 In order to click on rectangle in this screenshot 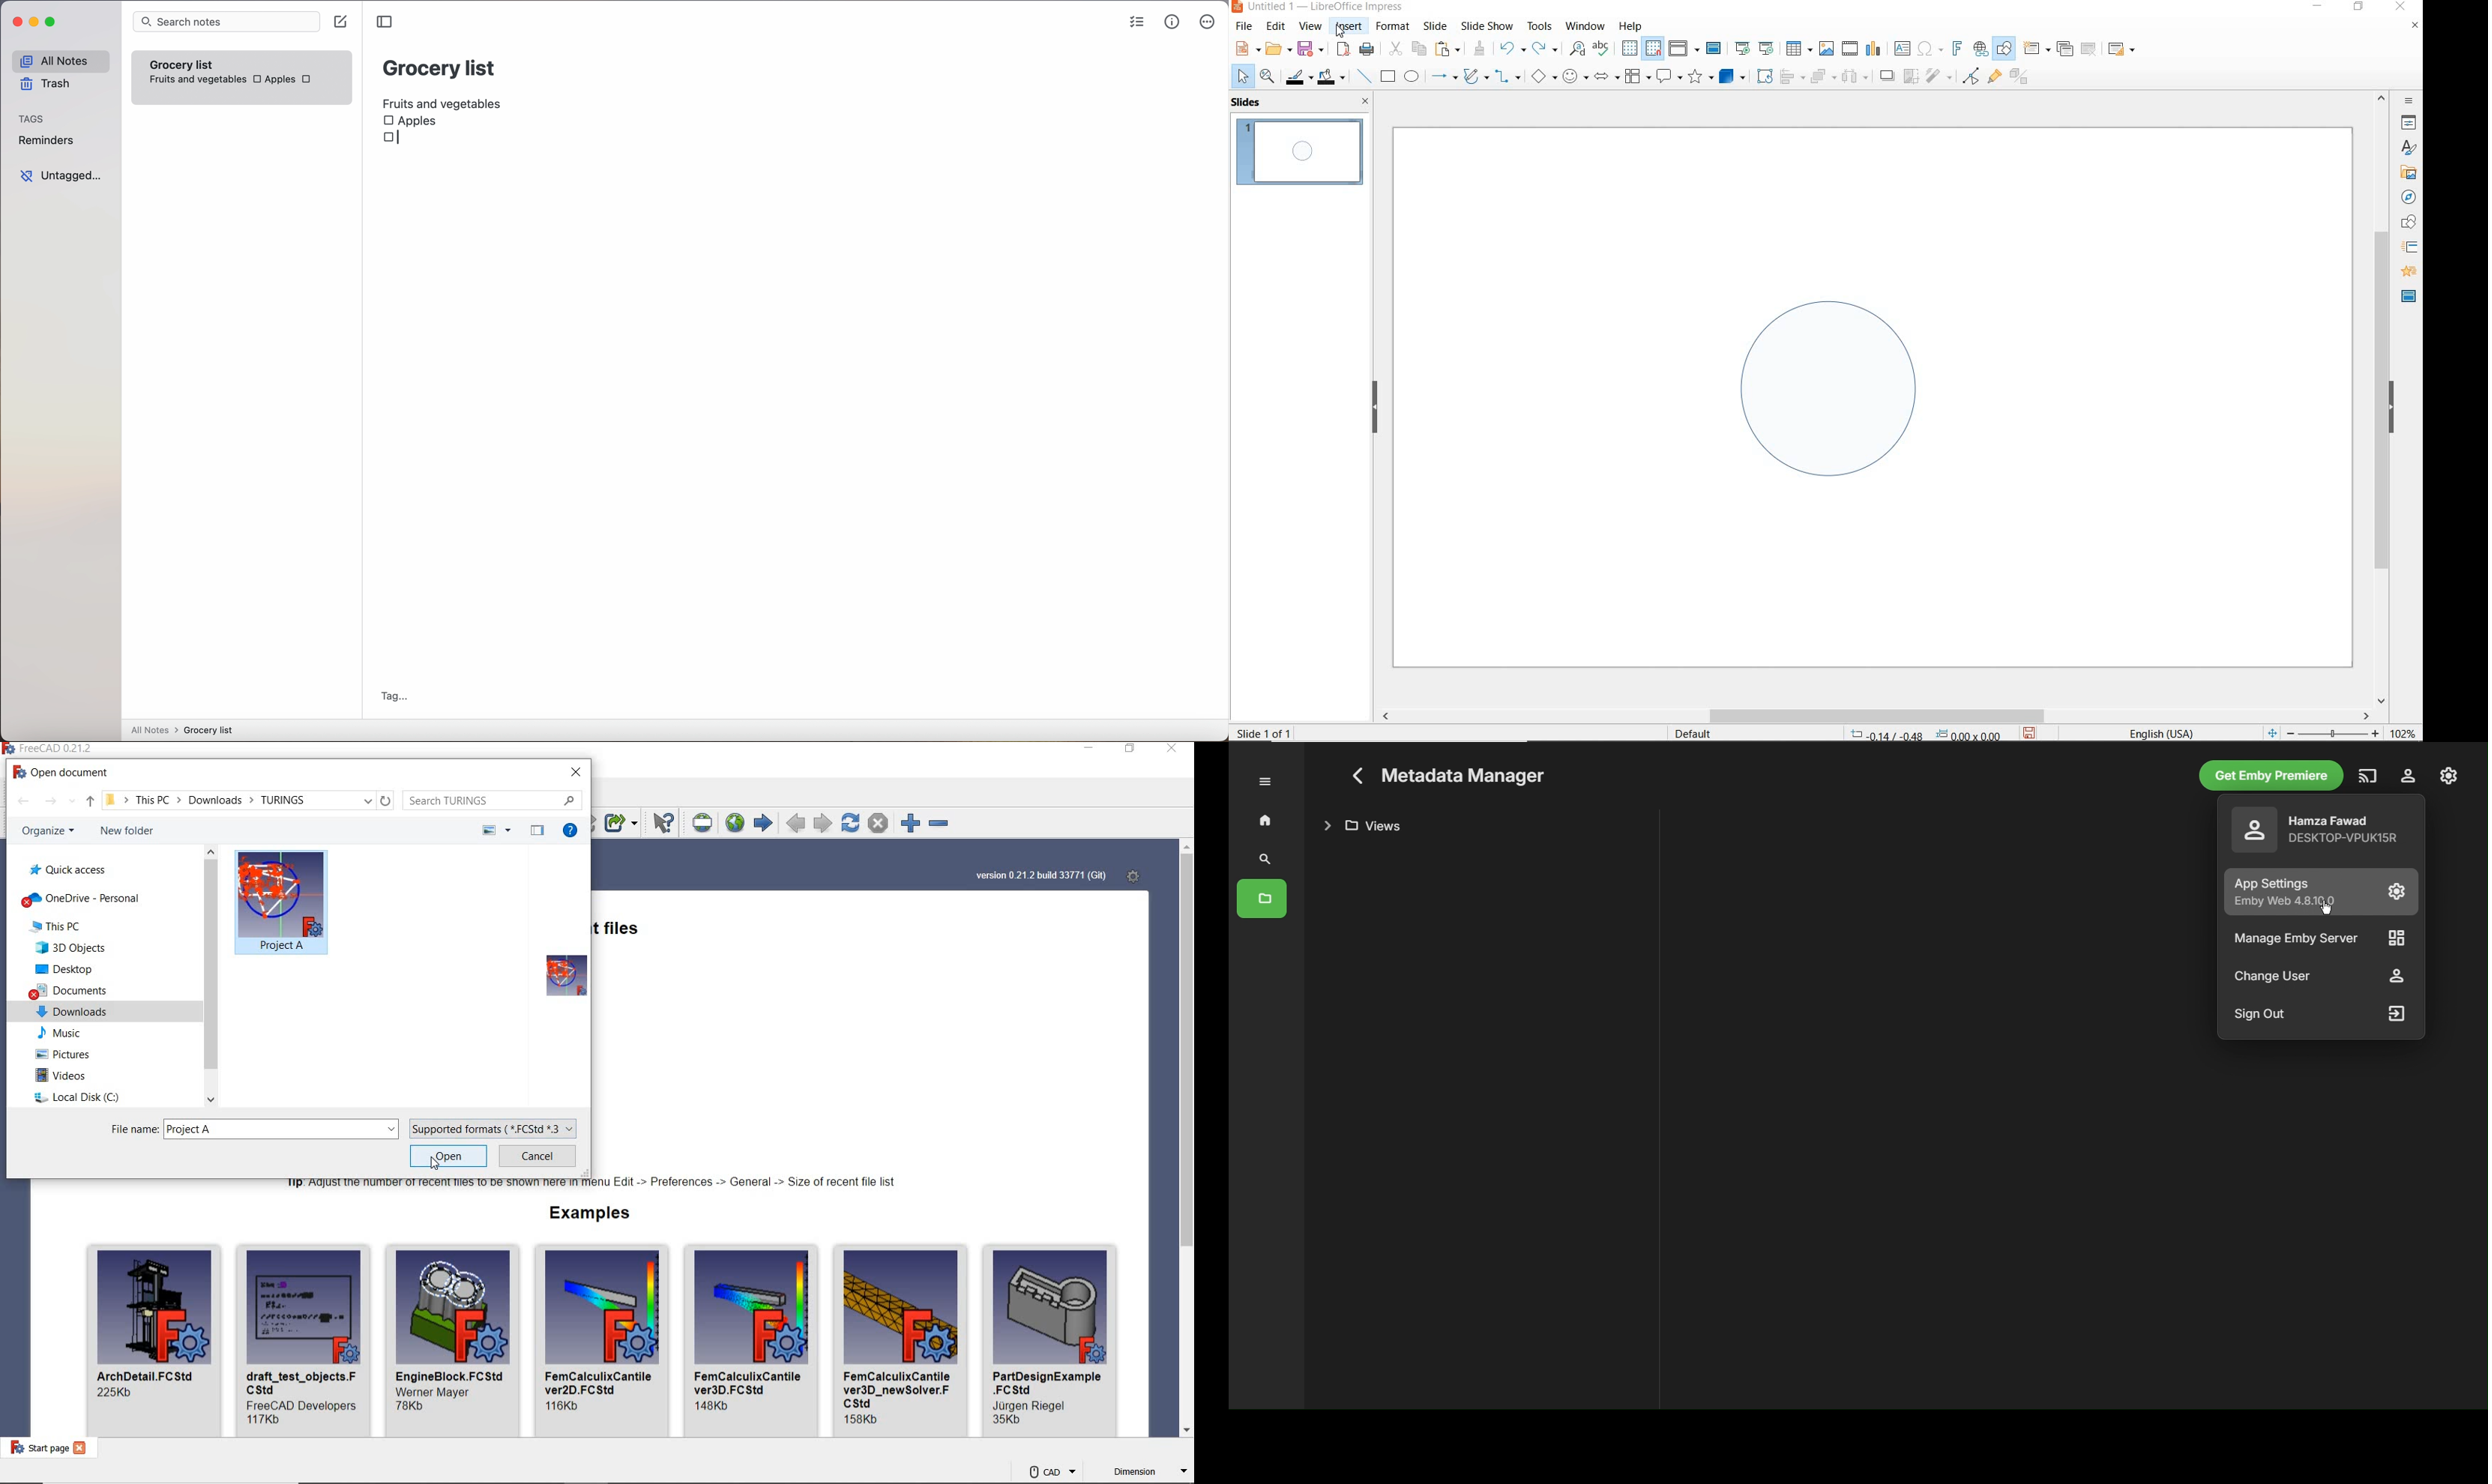, I will do `click(1386, 77)`.